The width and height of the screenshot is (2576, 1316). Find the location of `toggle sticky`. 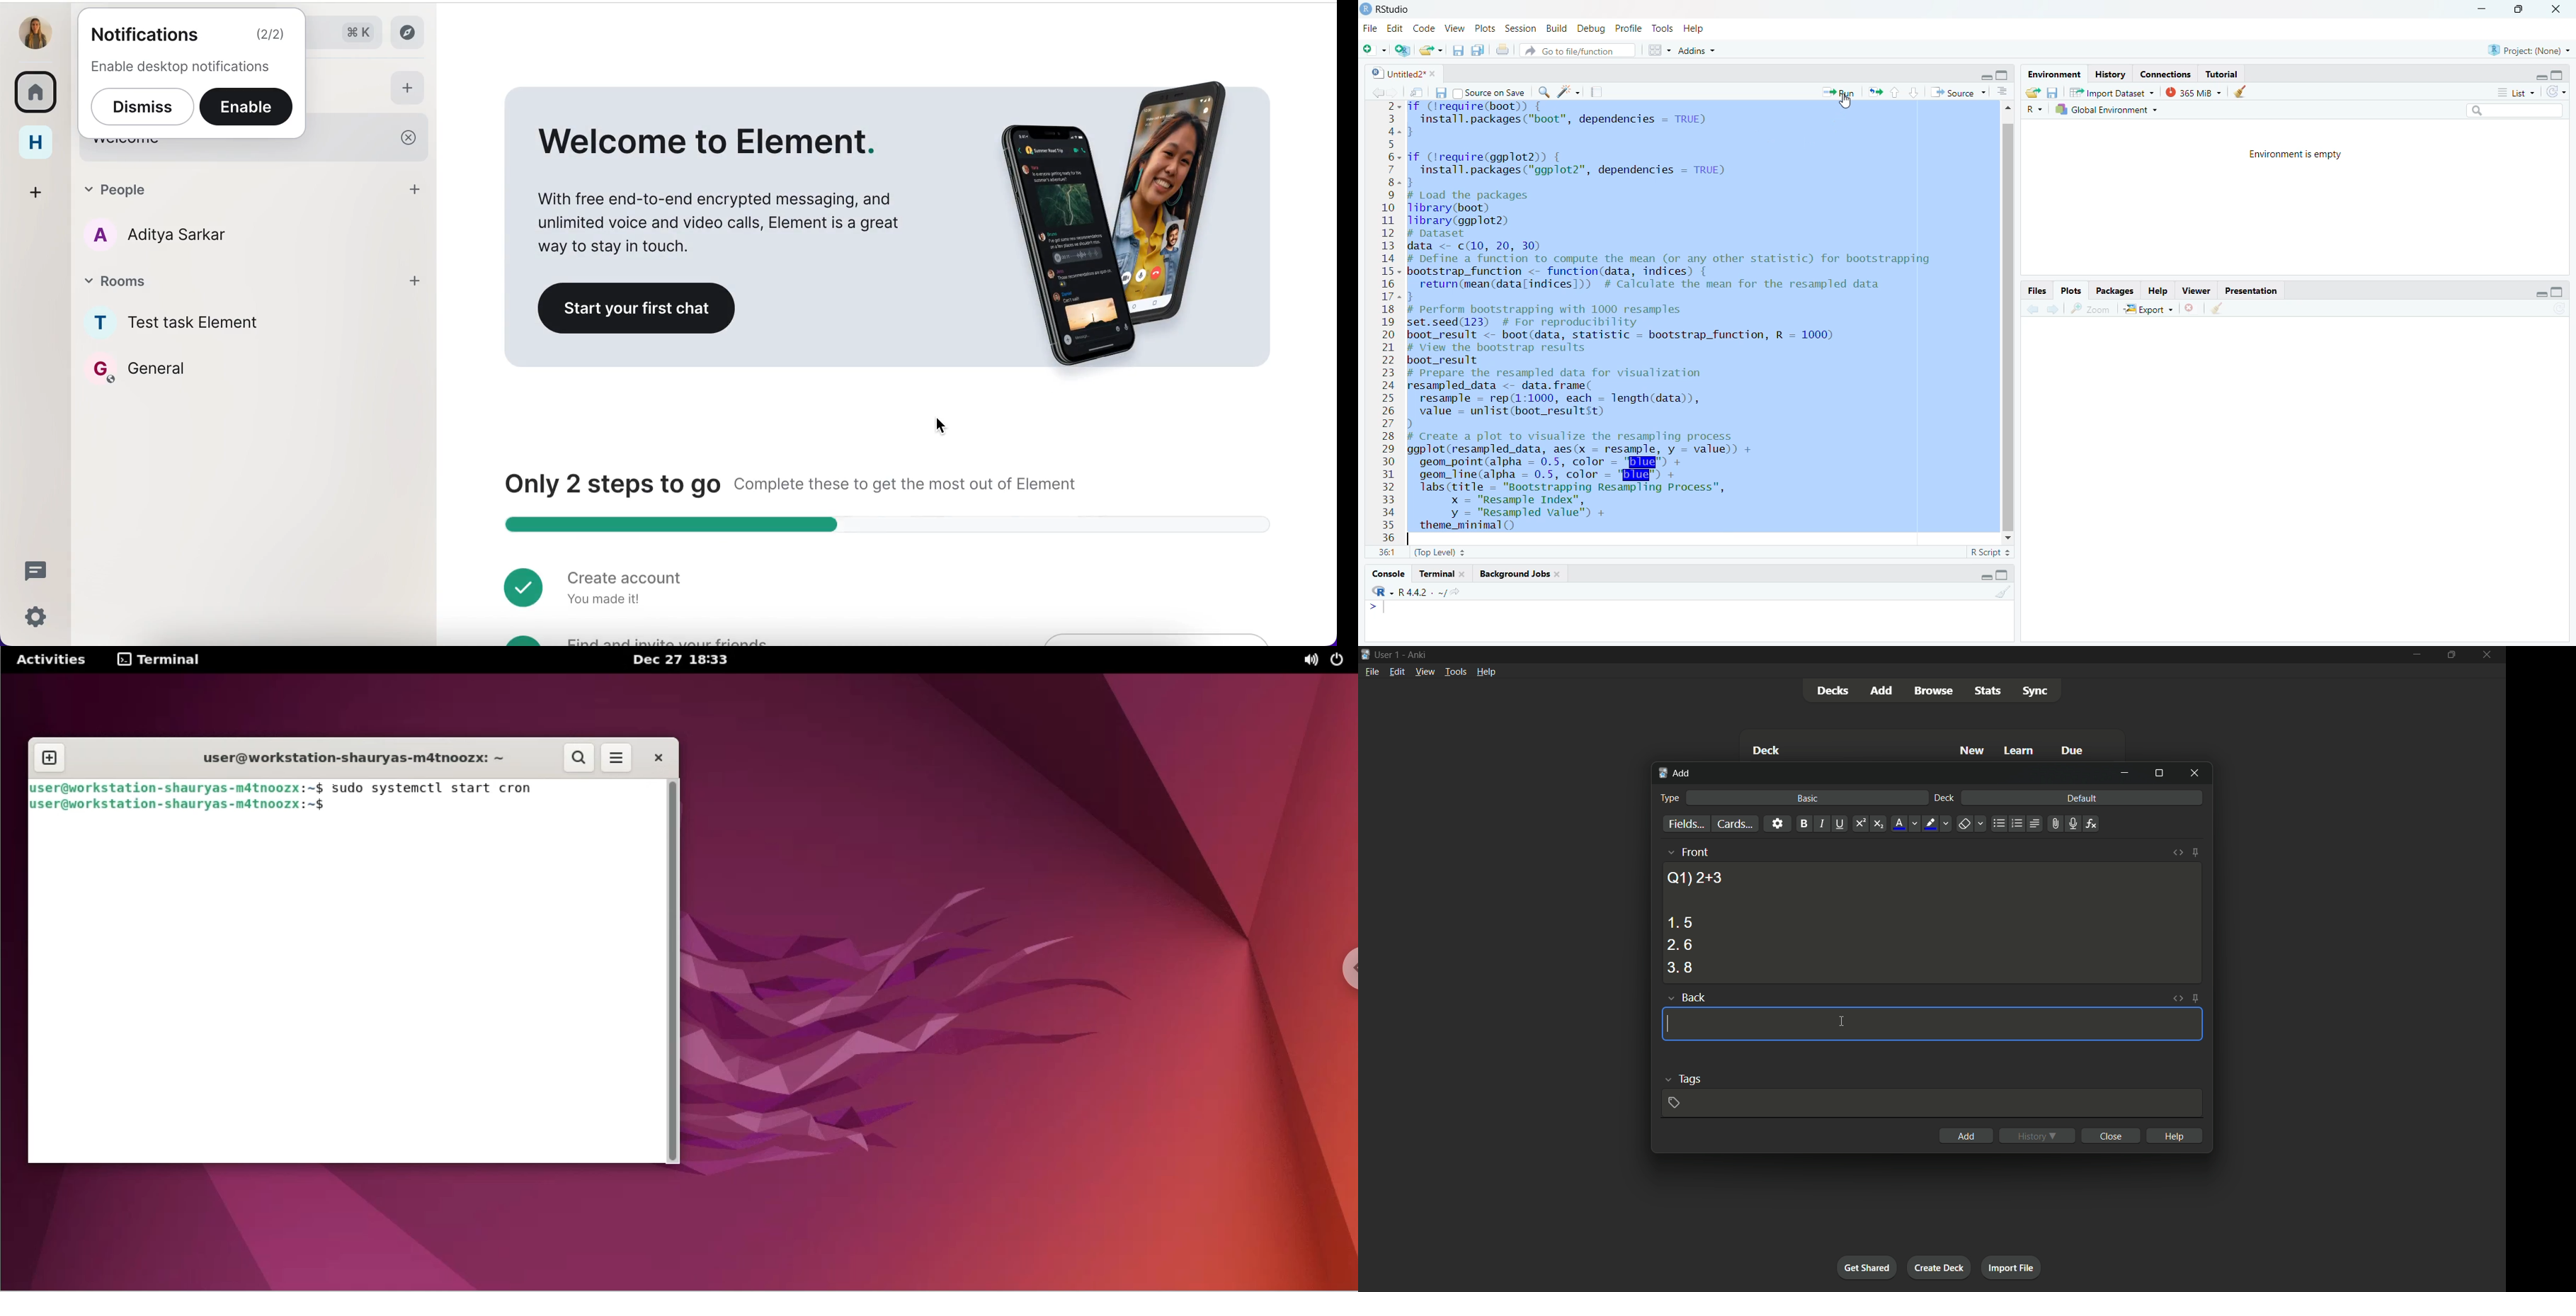

toggle sticky is located at coordinates (2195, 852).